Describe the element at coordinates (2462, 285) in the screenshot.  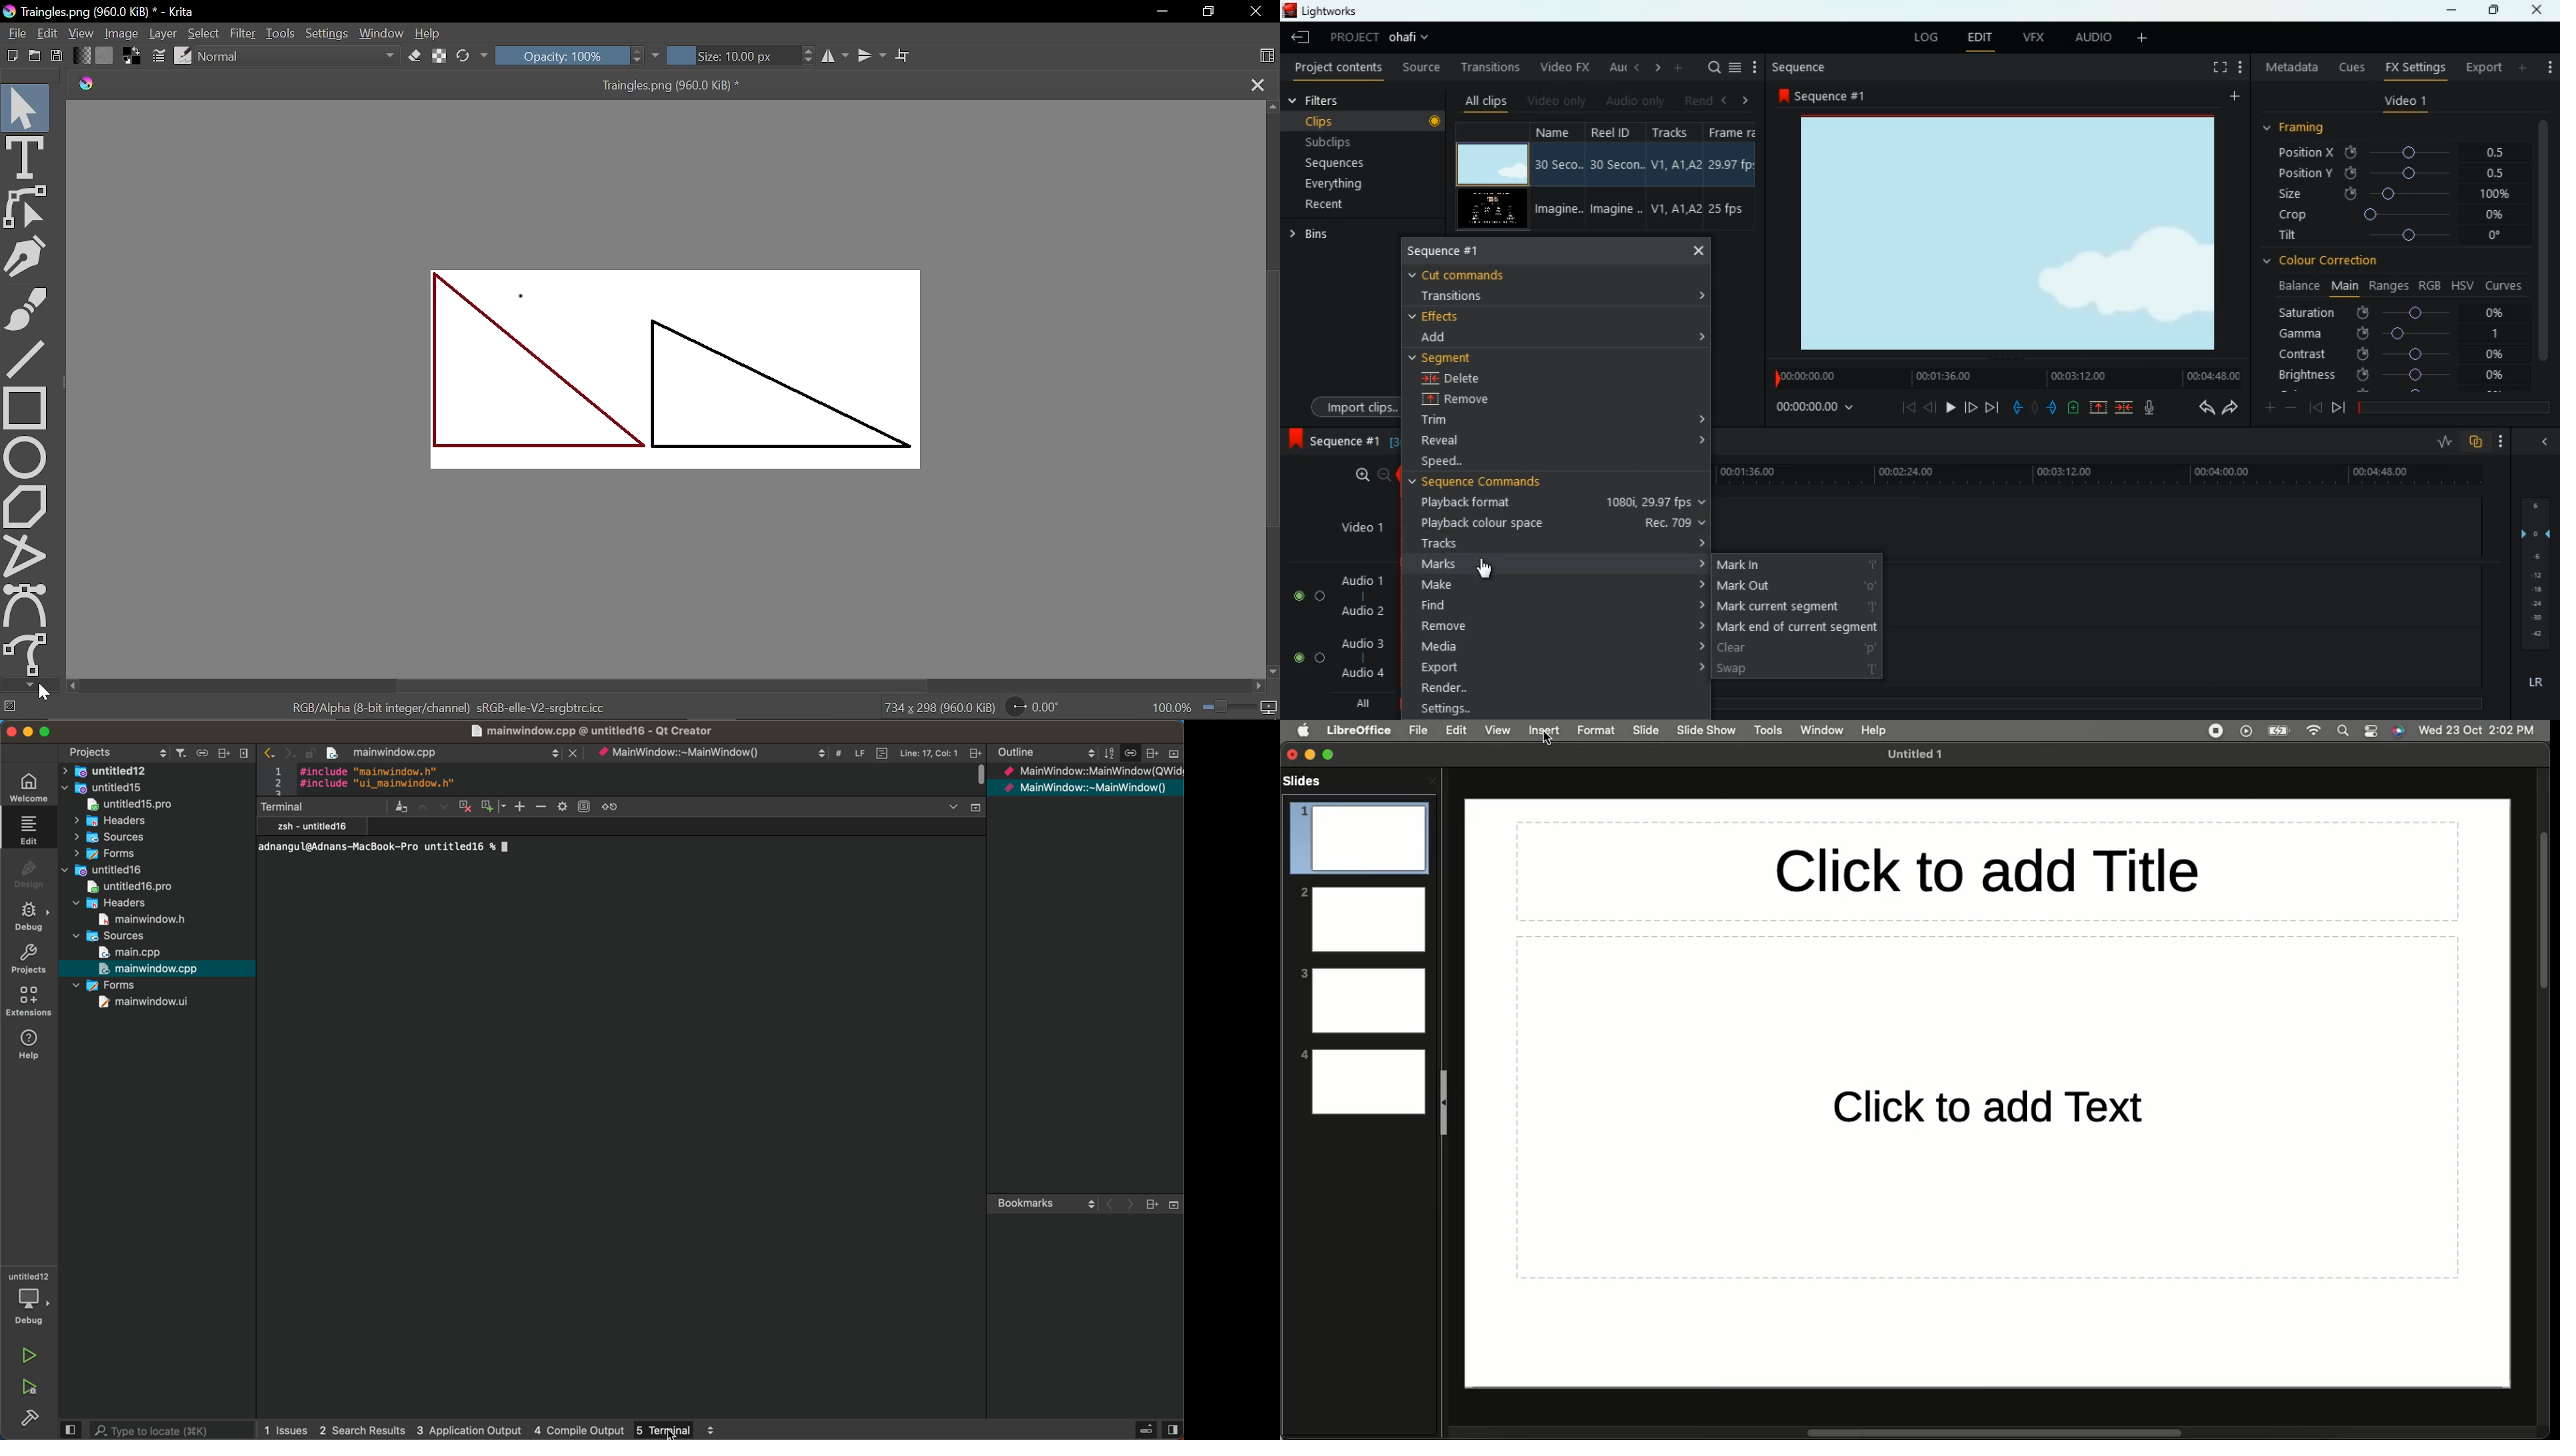
I see `hsv` at that location.